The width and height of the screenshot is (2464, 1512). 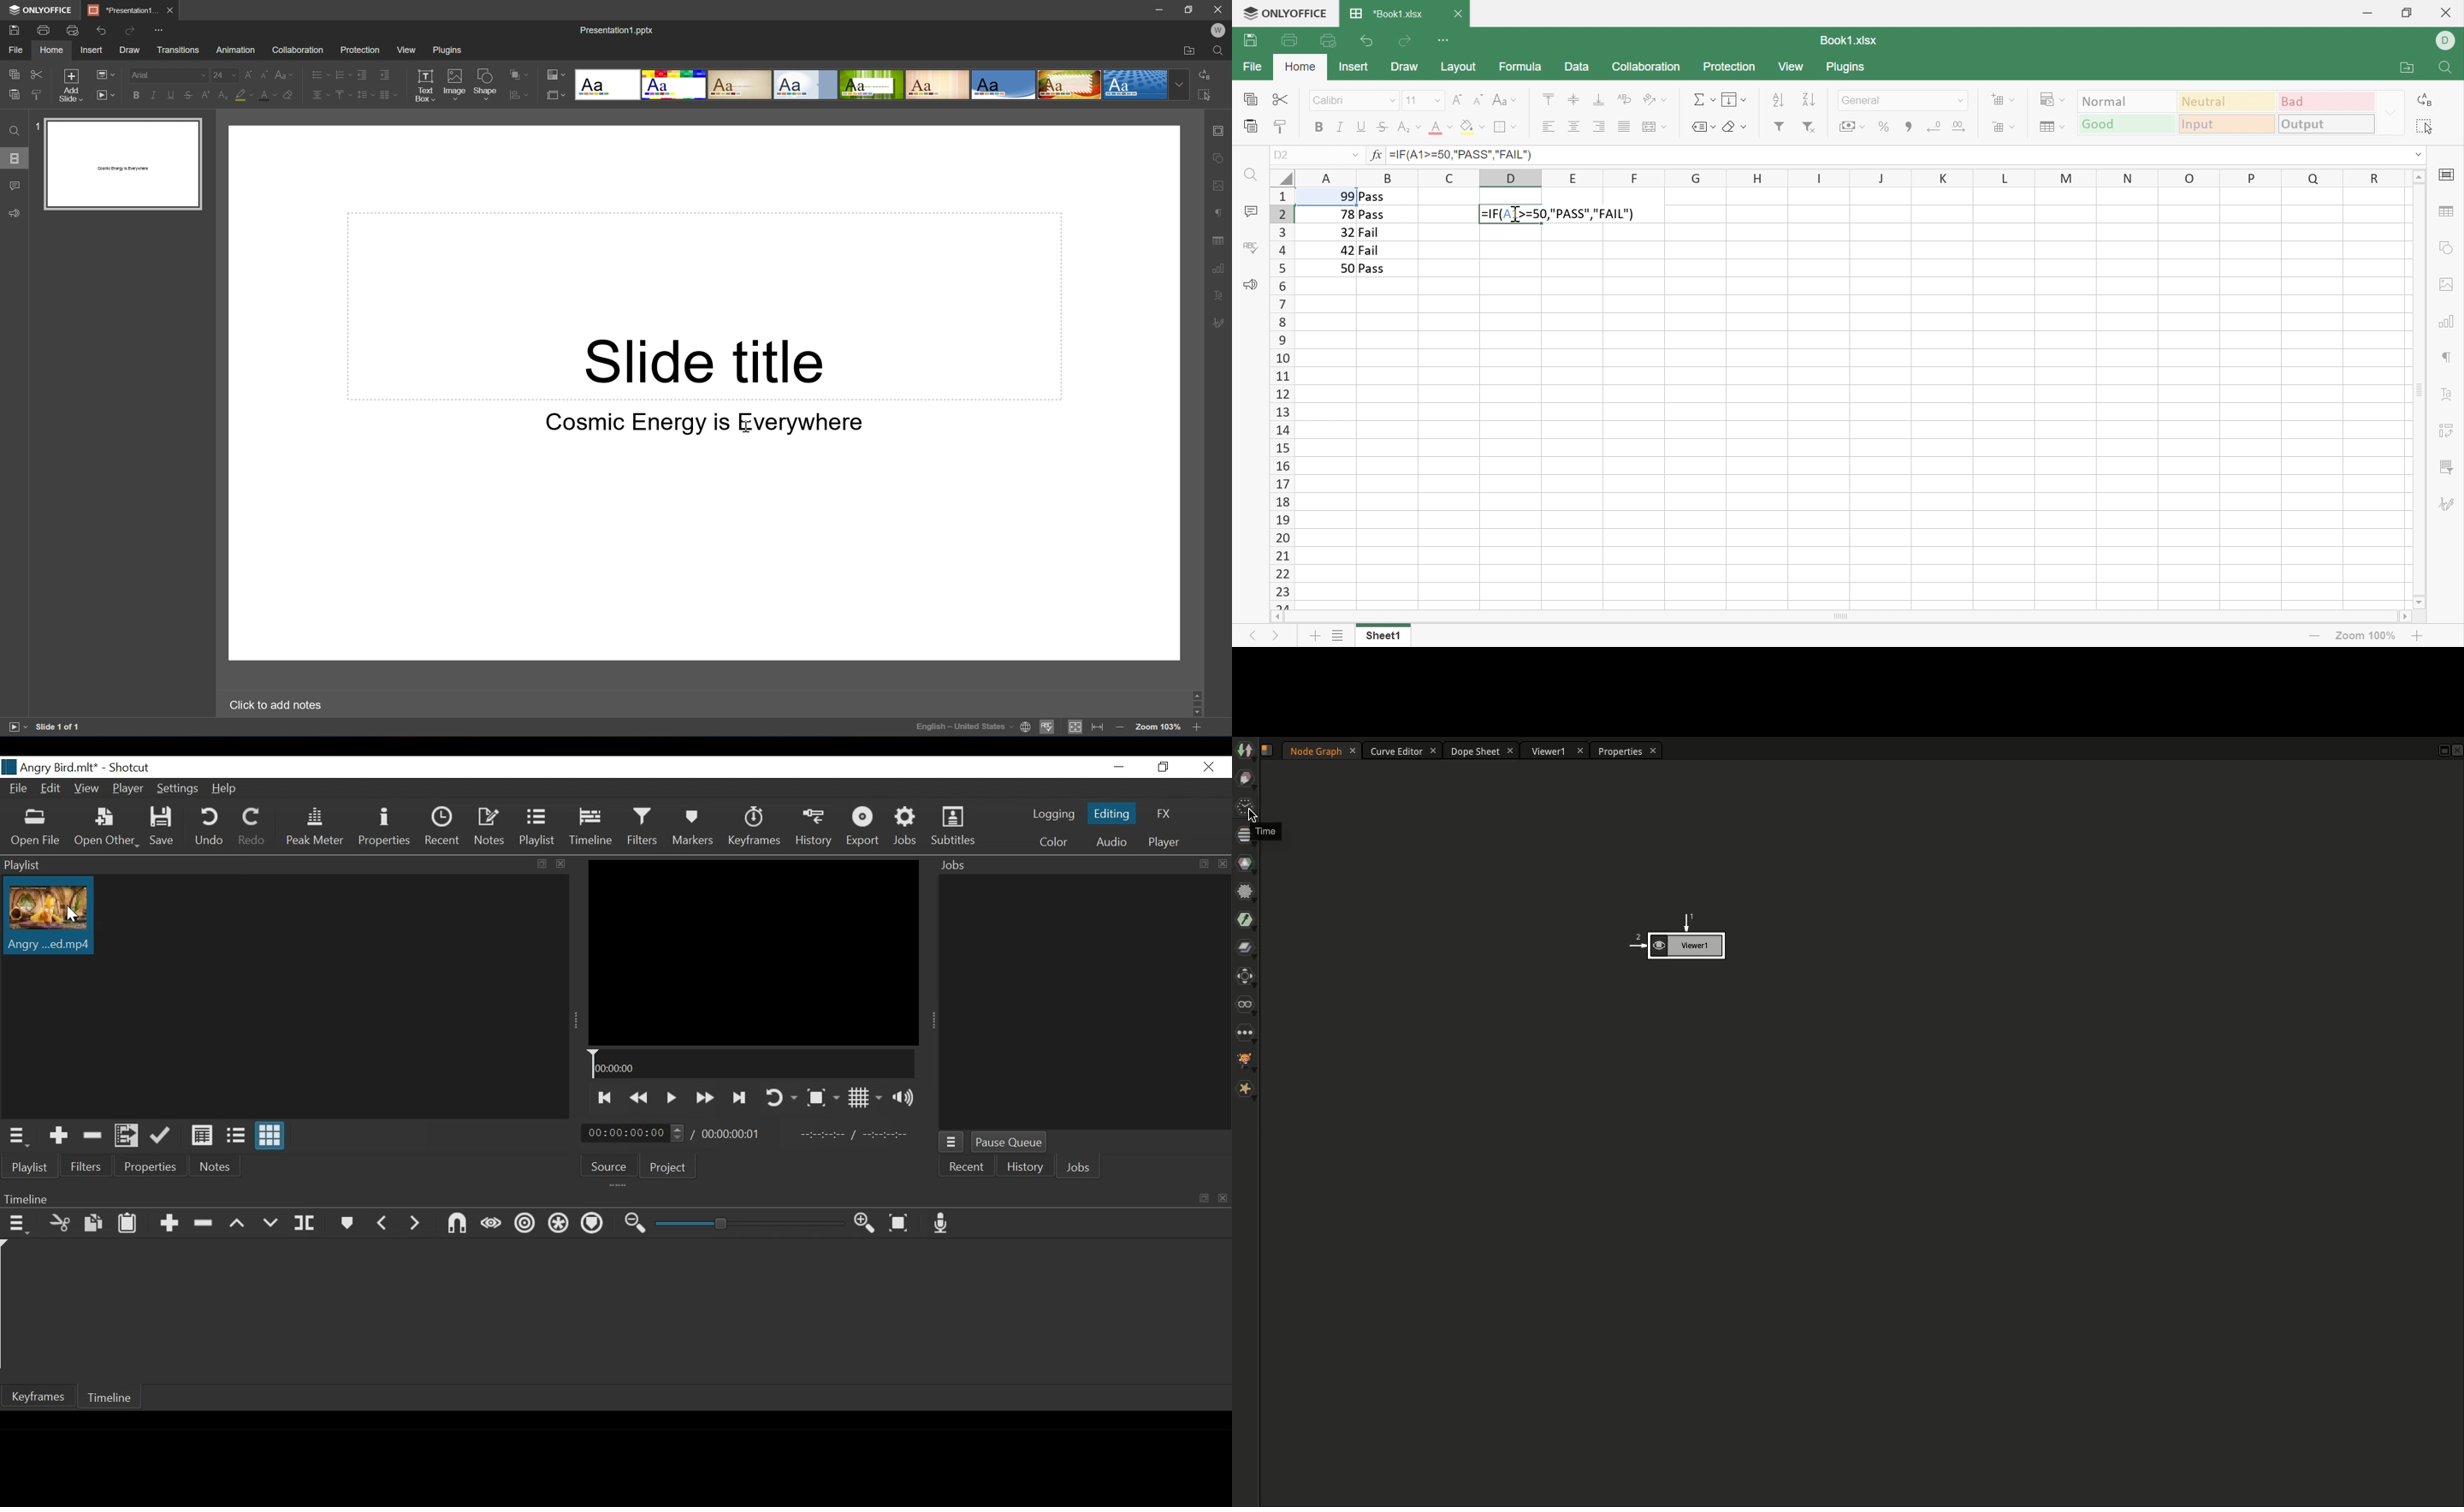 What do you see at coordinates (216, 1164) in the screenshot?
I see `Notes` at bounding box center [216, 1164].